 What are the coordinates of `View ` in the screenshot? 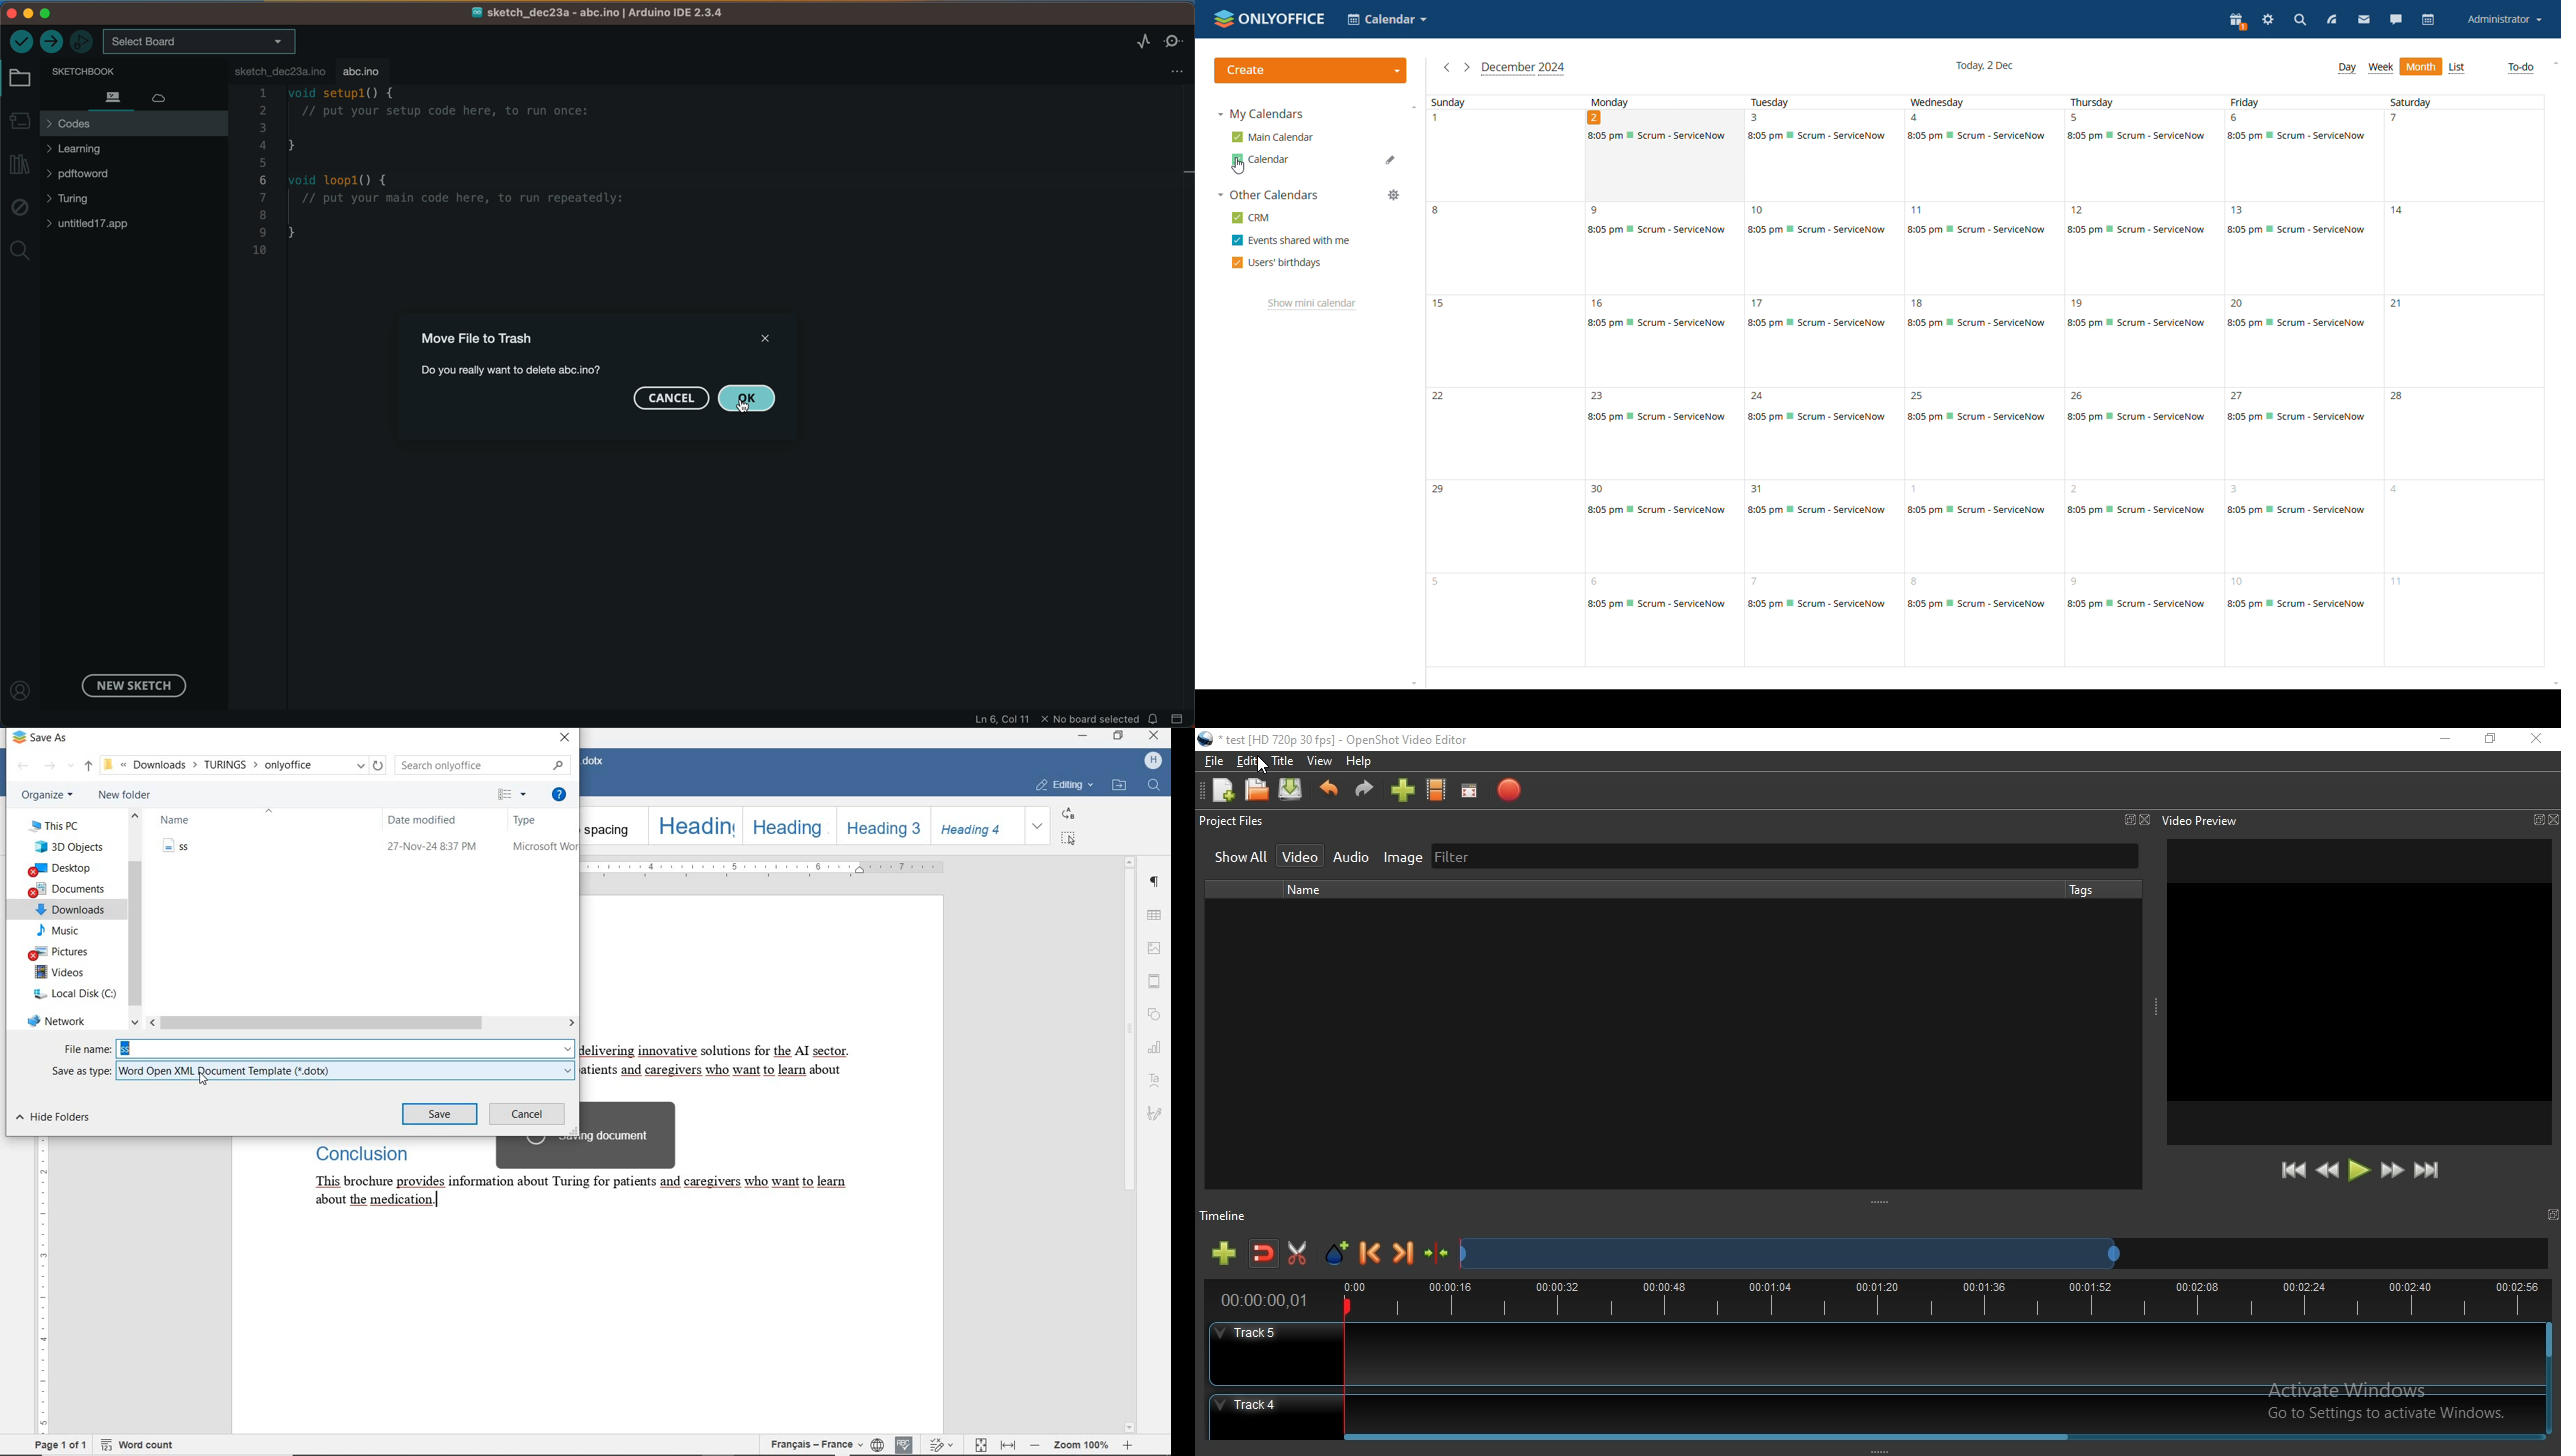 It's located at (1320, 762).